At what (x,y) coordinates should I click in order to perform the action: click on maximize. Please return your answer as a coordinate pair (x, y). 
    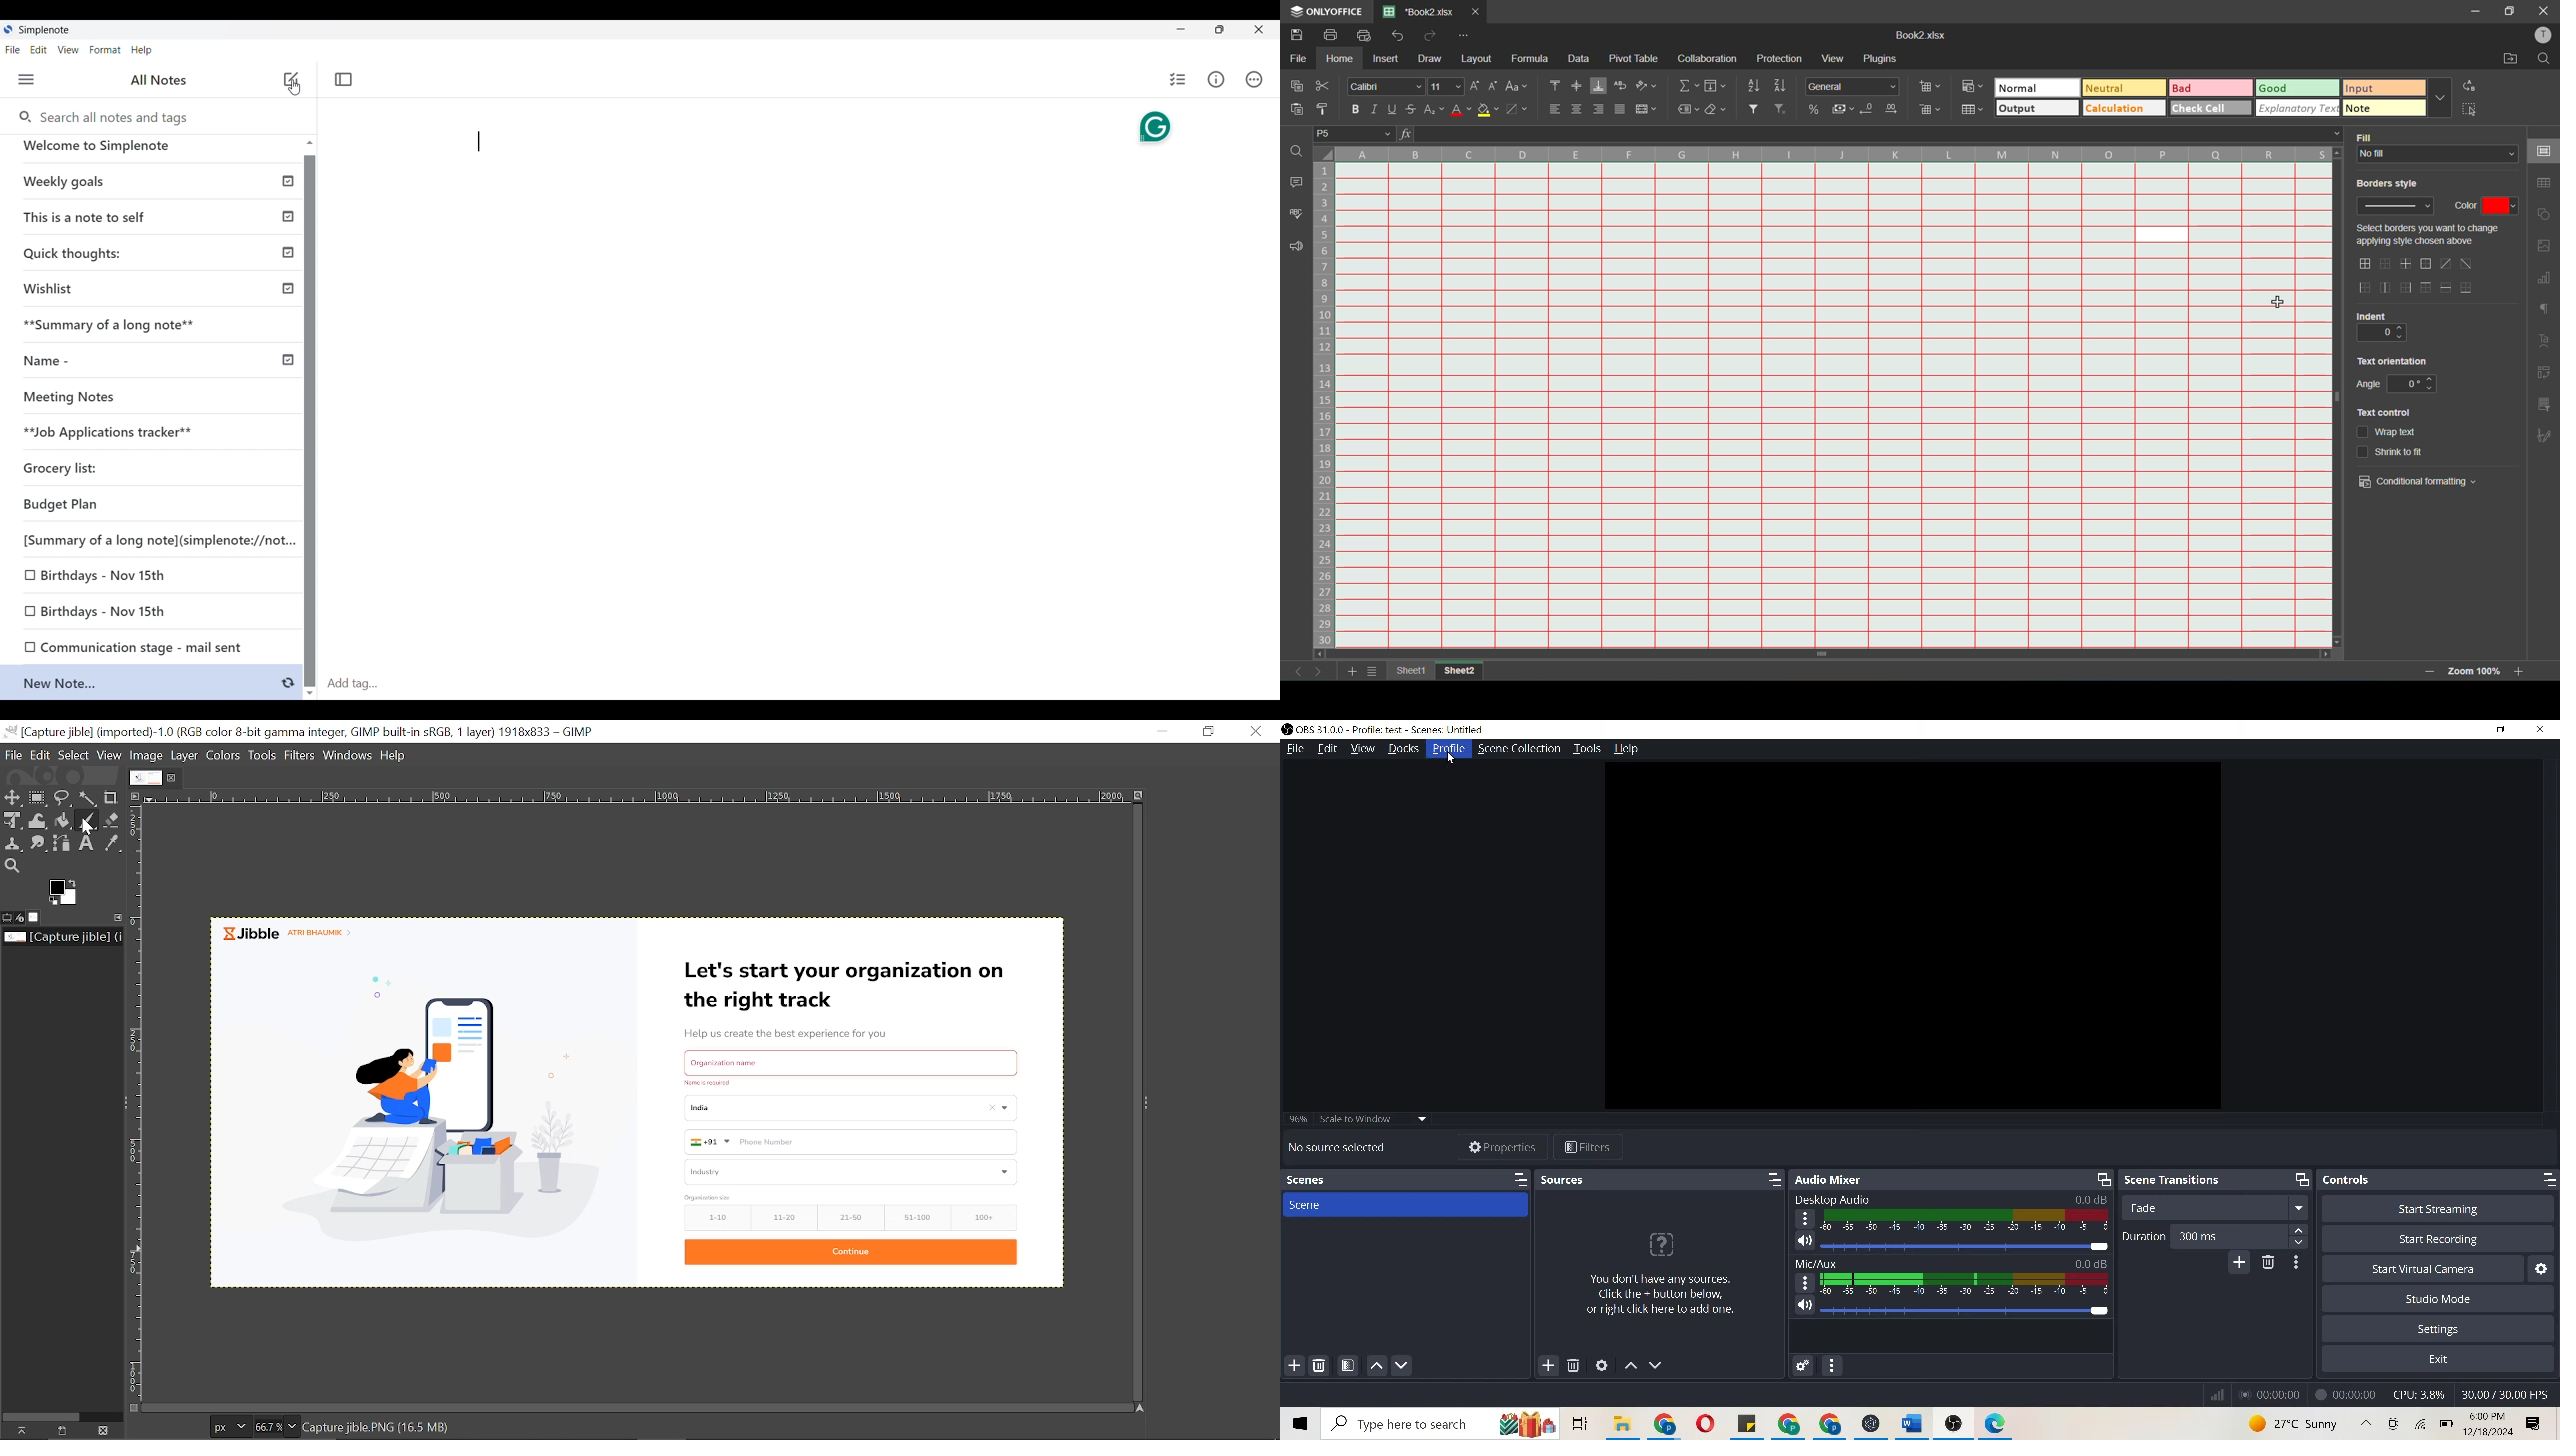
    Looking at the image, I should click on (1764, 1179).